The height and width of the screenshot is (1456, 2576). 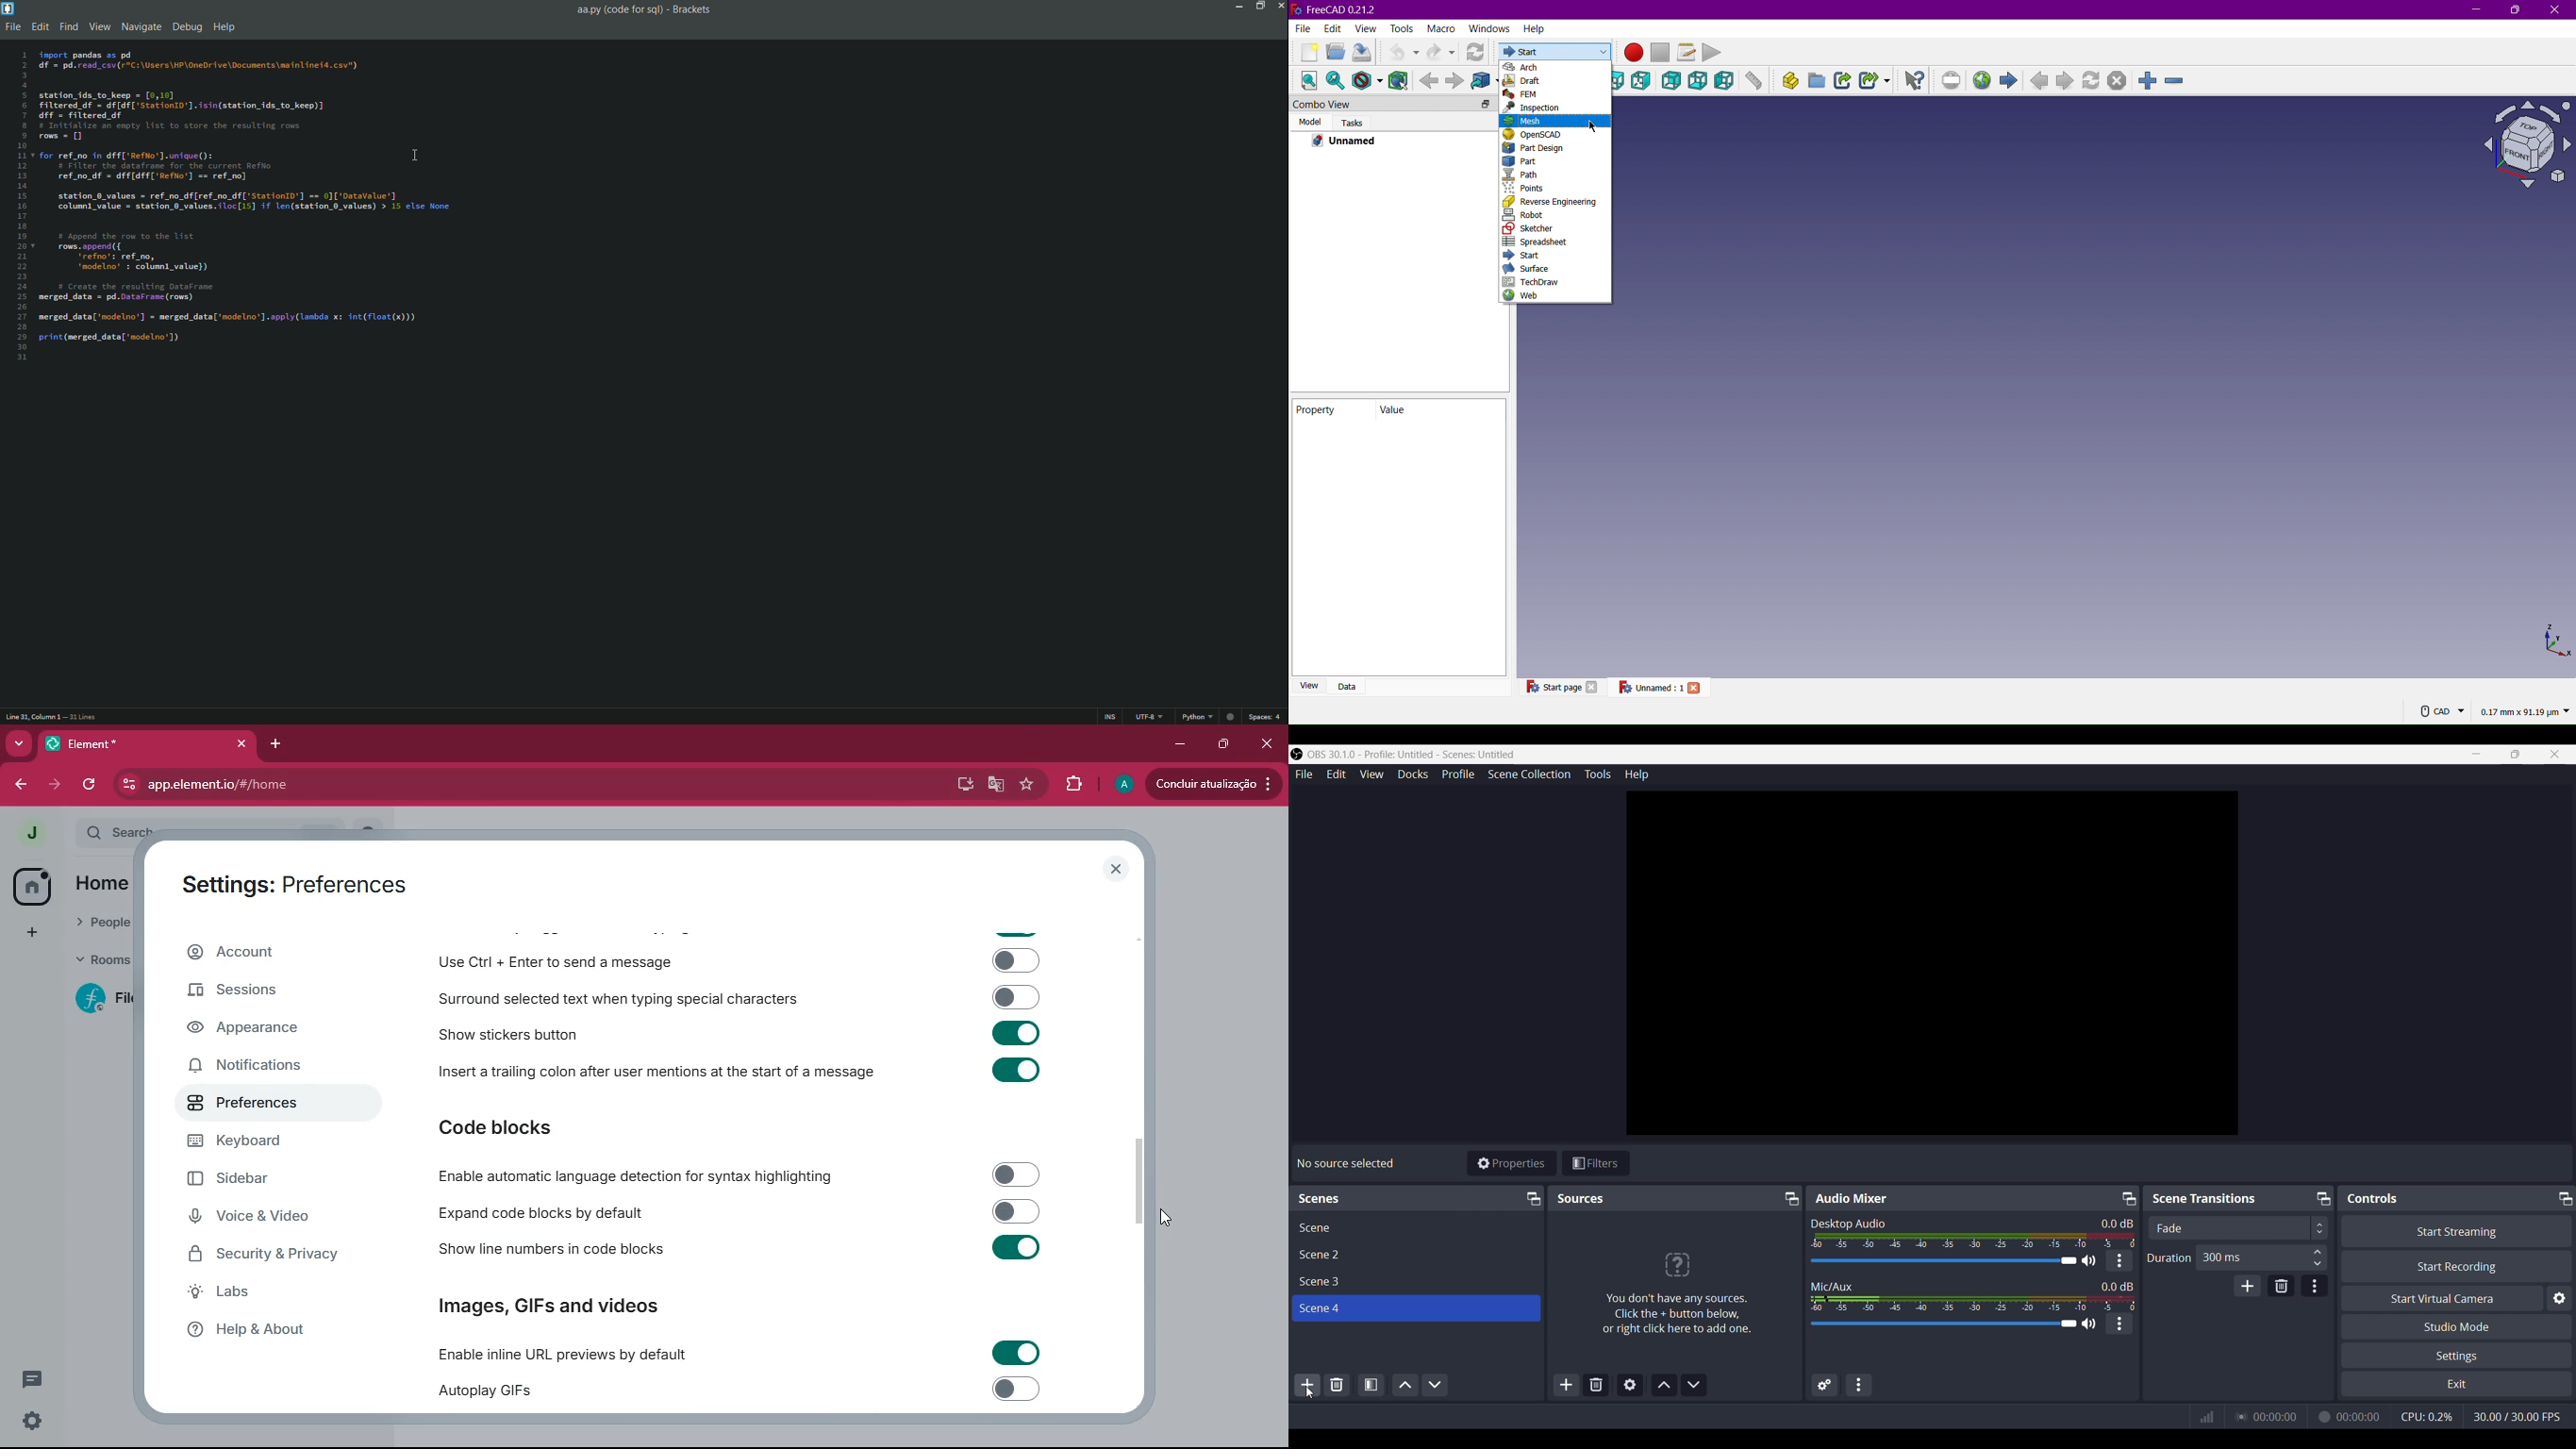 I want to click on Transition type, so click(x=2237, y=1228).